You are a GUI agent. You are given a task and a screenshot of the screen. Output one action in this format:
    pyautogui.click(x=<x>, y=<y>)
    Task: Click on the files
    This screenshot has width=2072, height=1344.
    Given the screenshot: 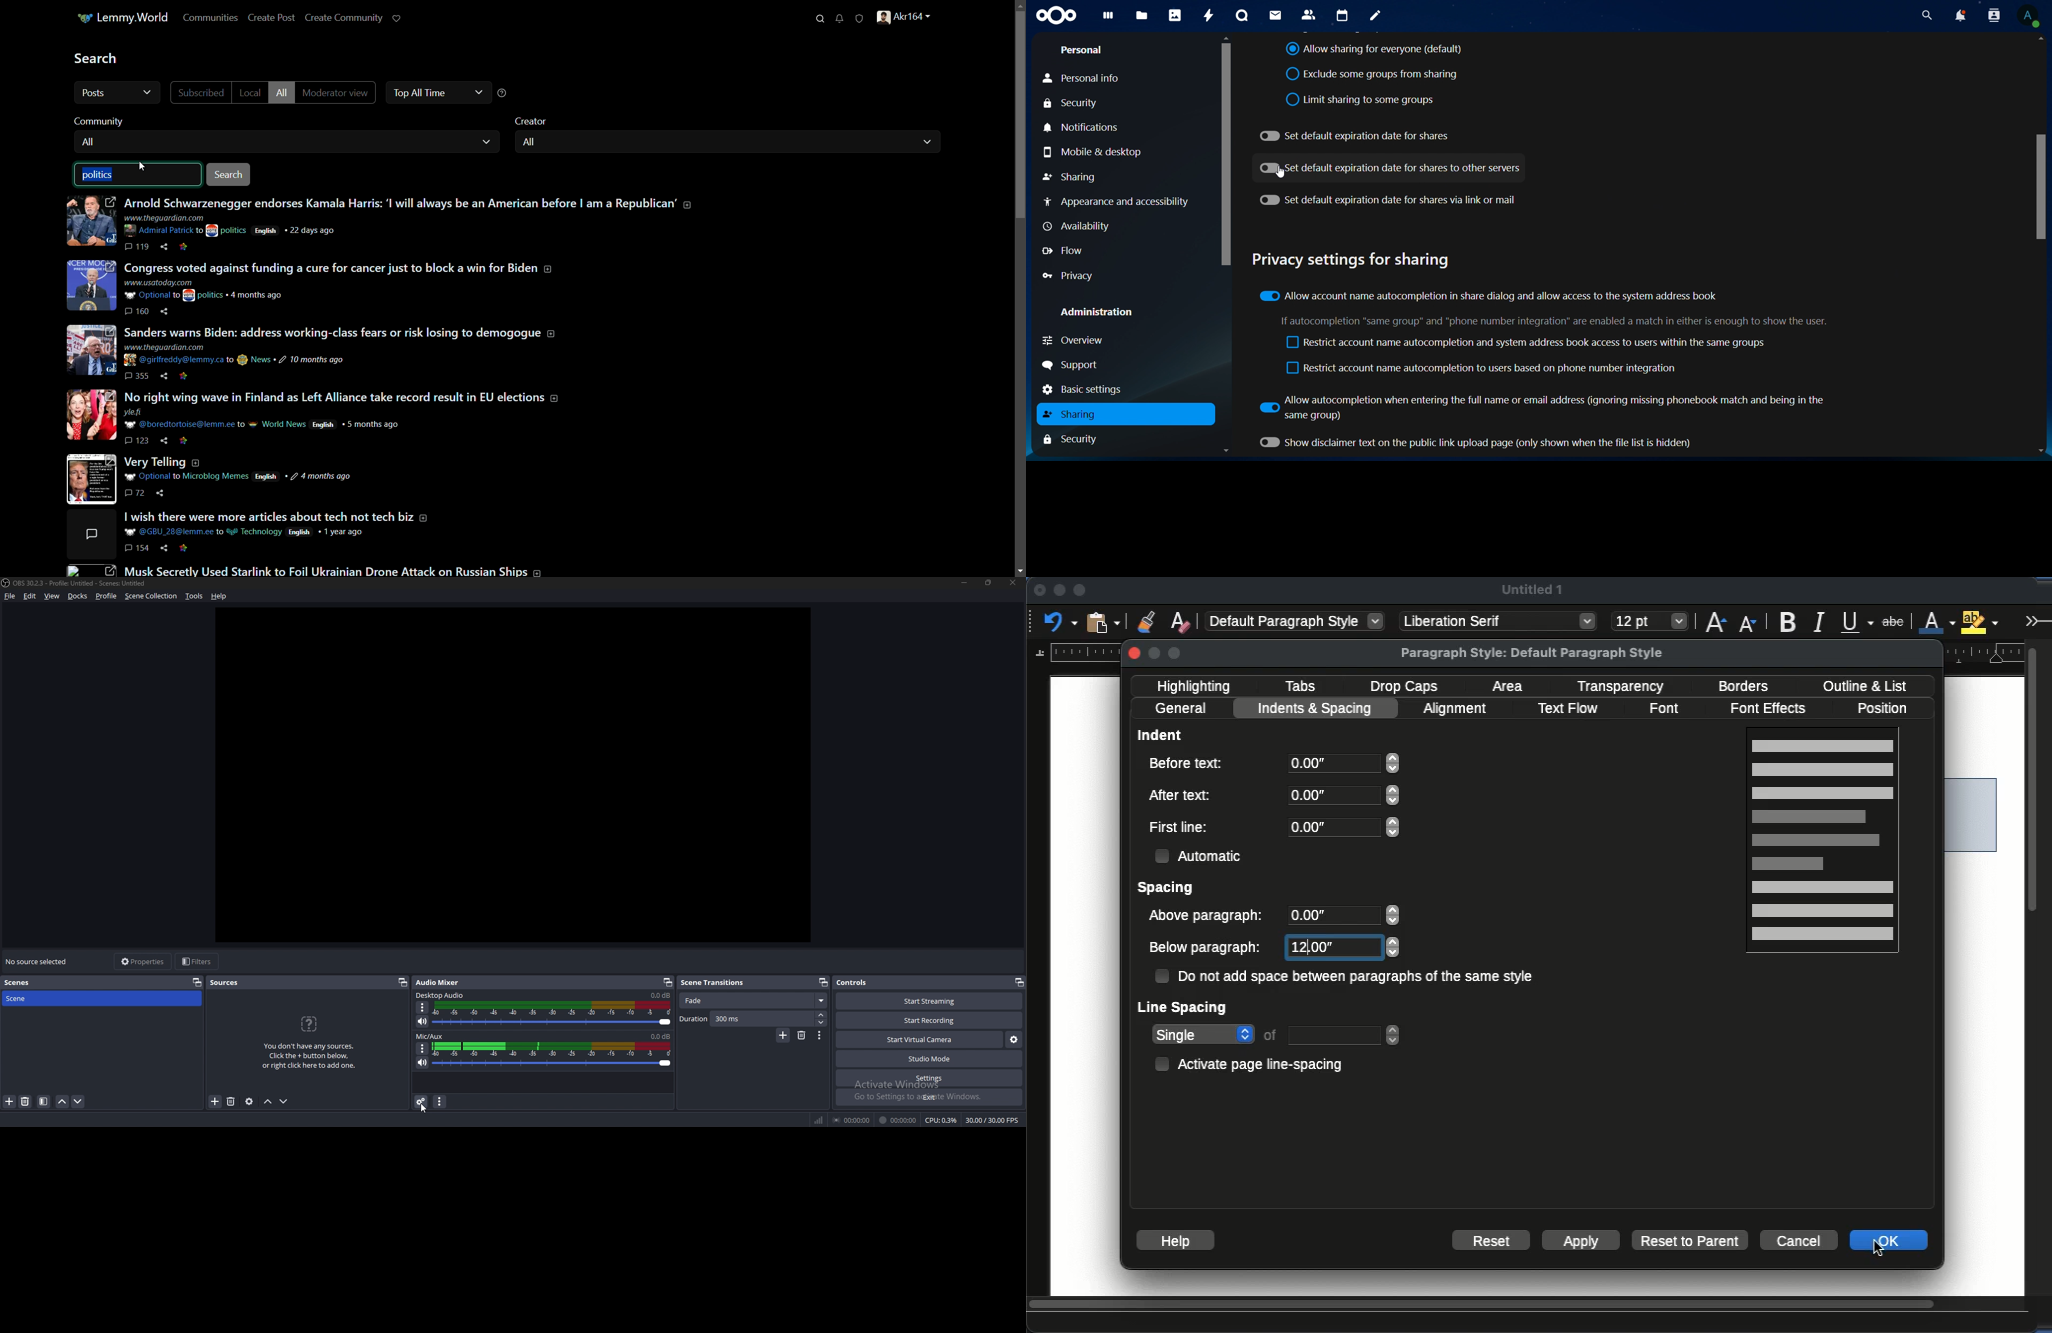 What is the action you would take?
    pyautogui.click(x=1142, y=14)
    